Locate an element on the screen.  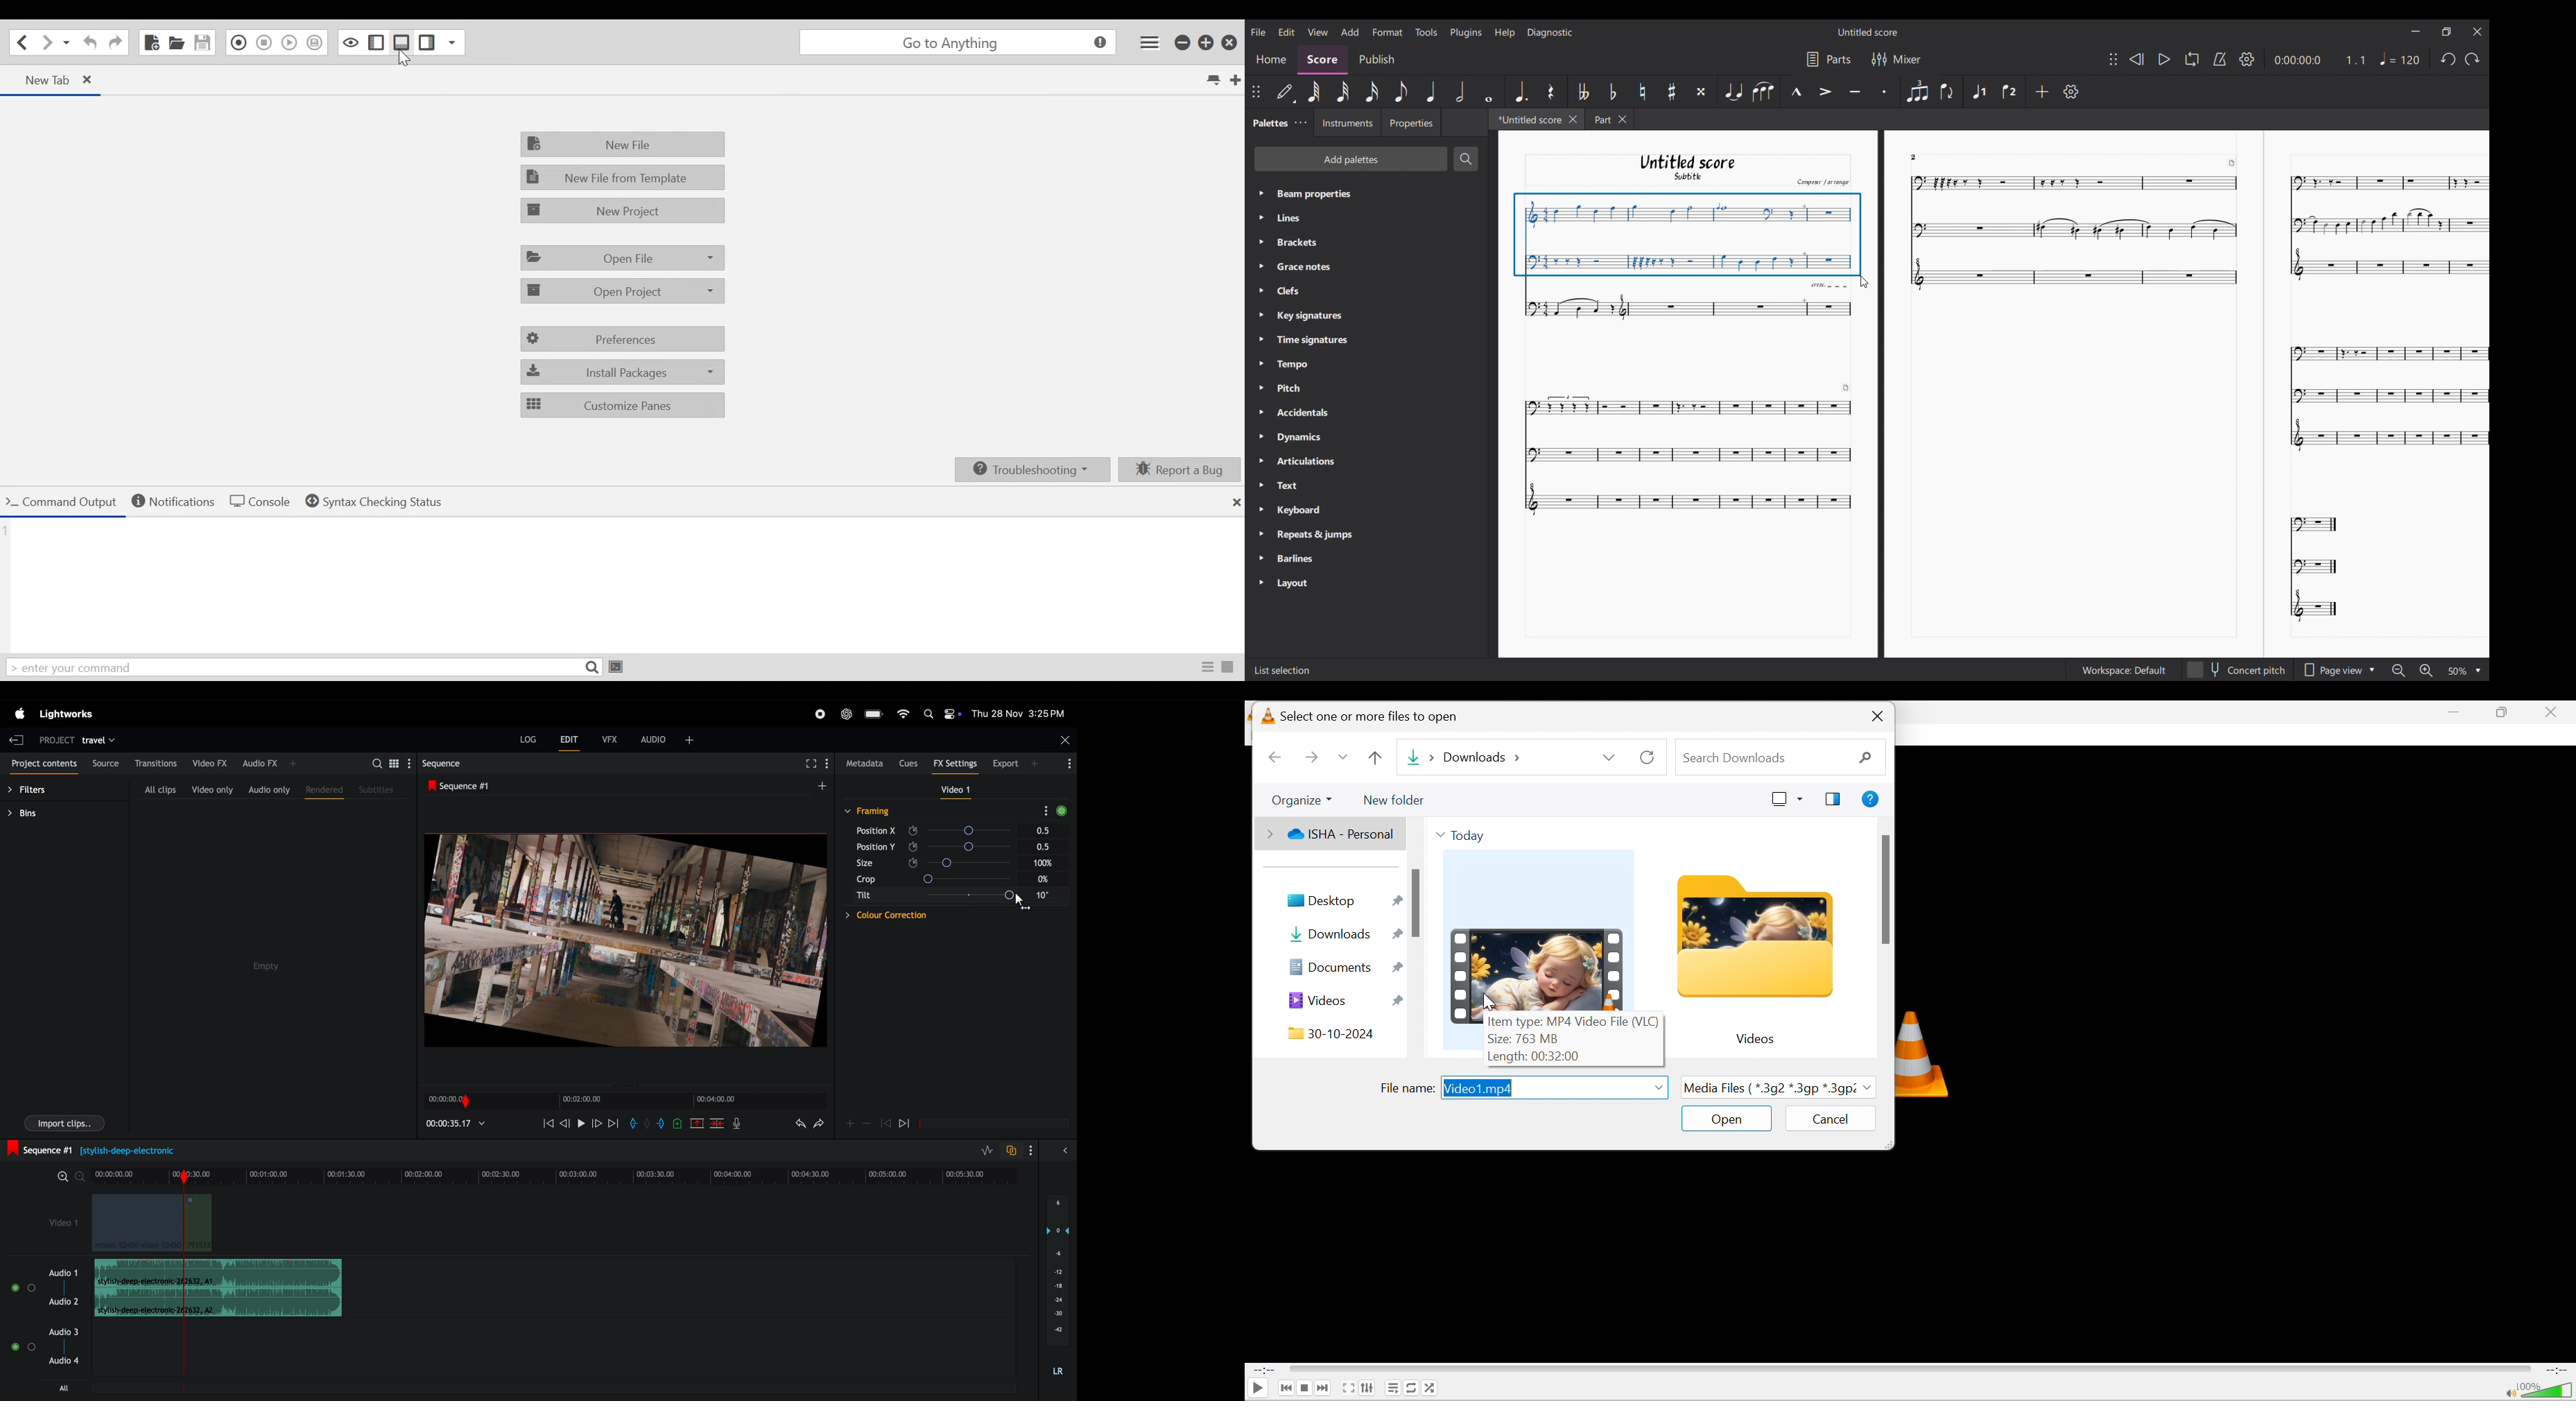
Refresh is located at coordinates (1649, 761).